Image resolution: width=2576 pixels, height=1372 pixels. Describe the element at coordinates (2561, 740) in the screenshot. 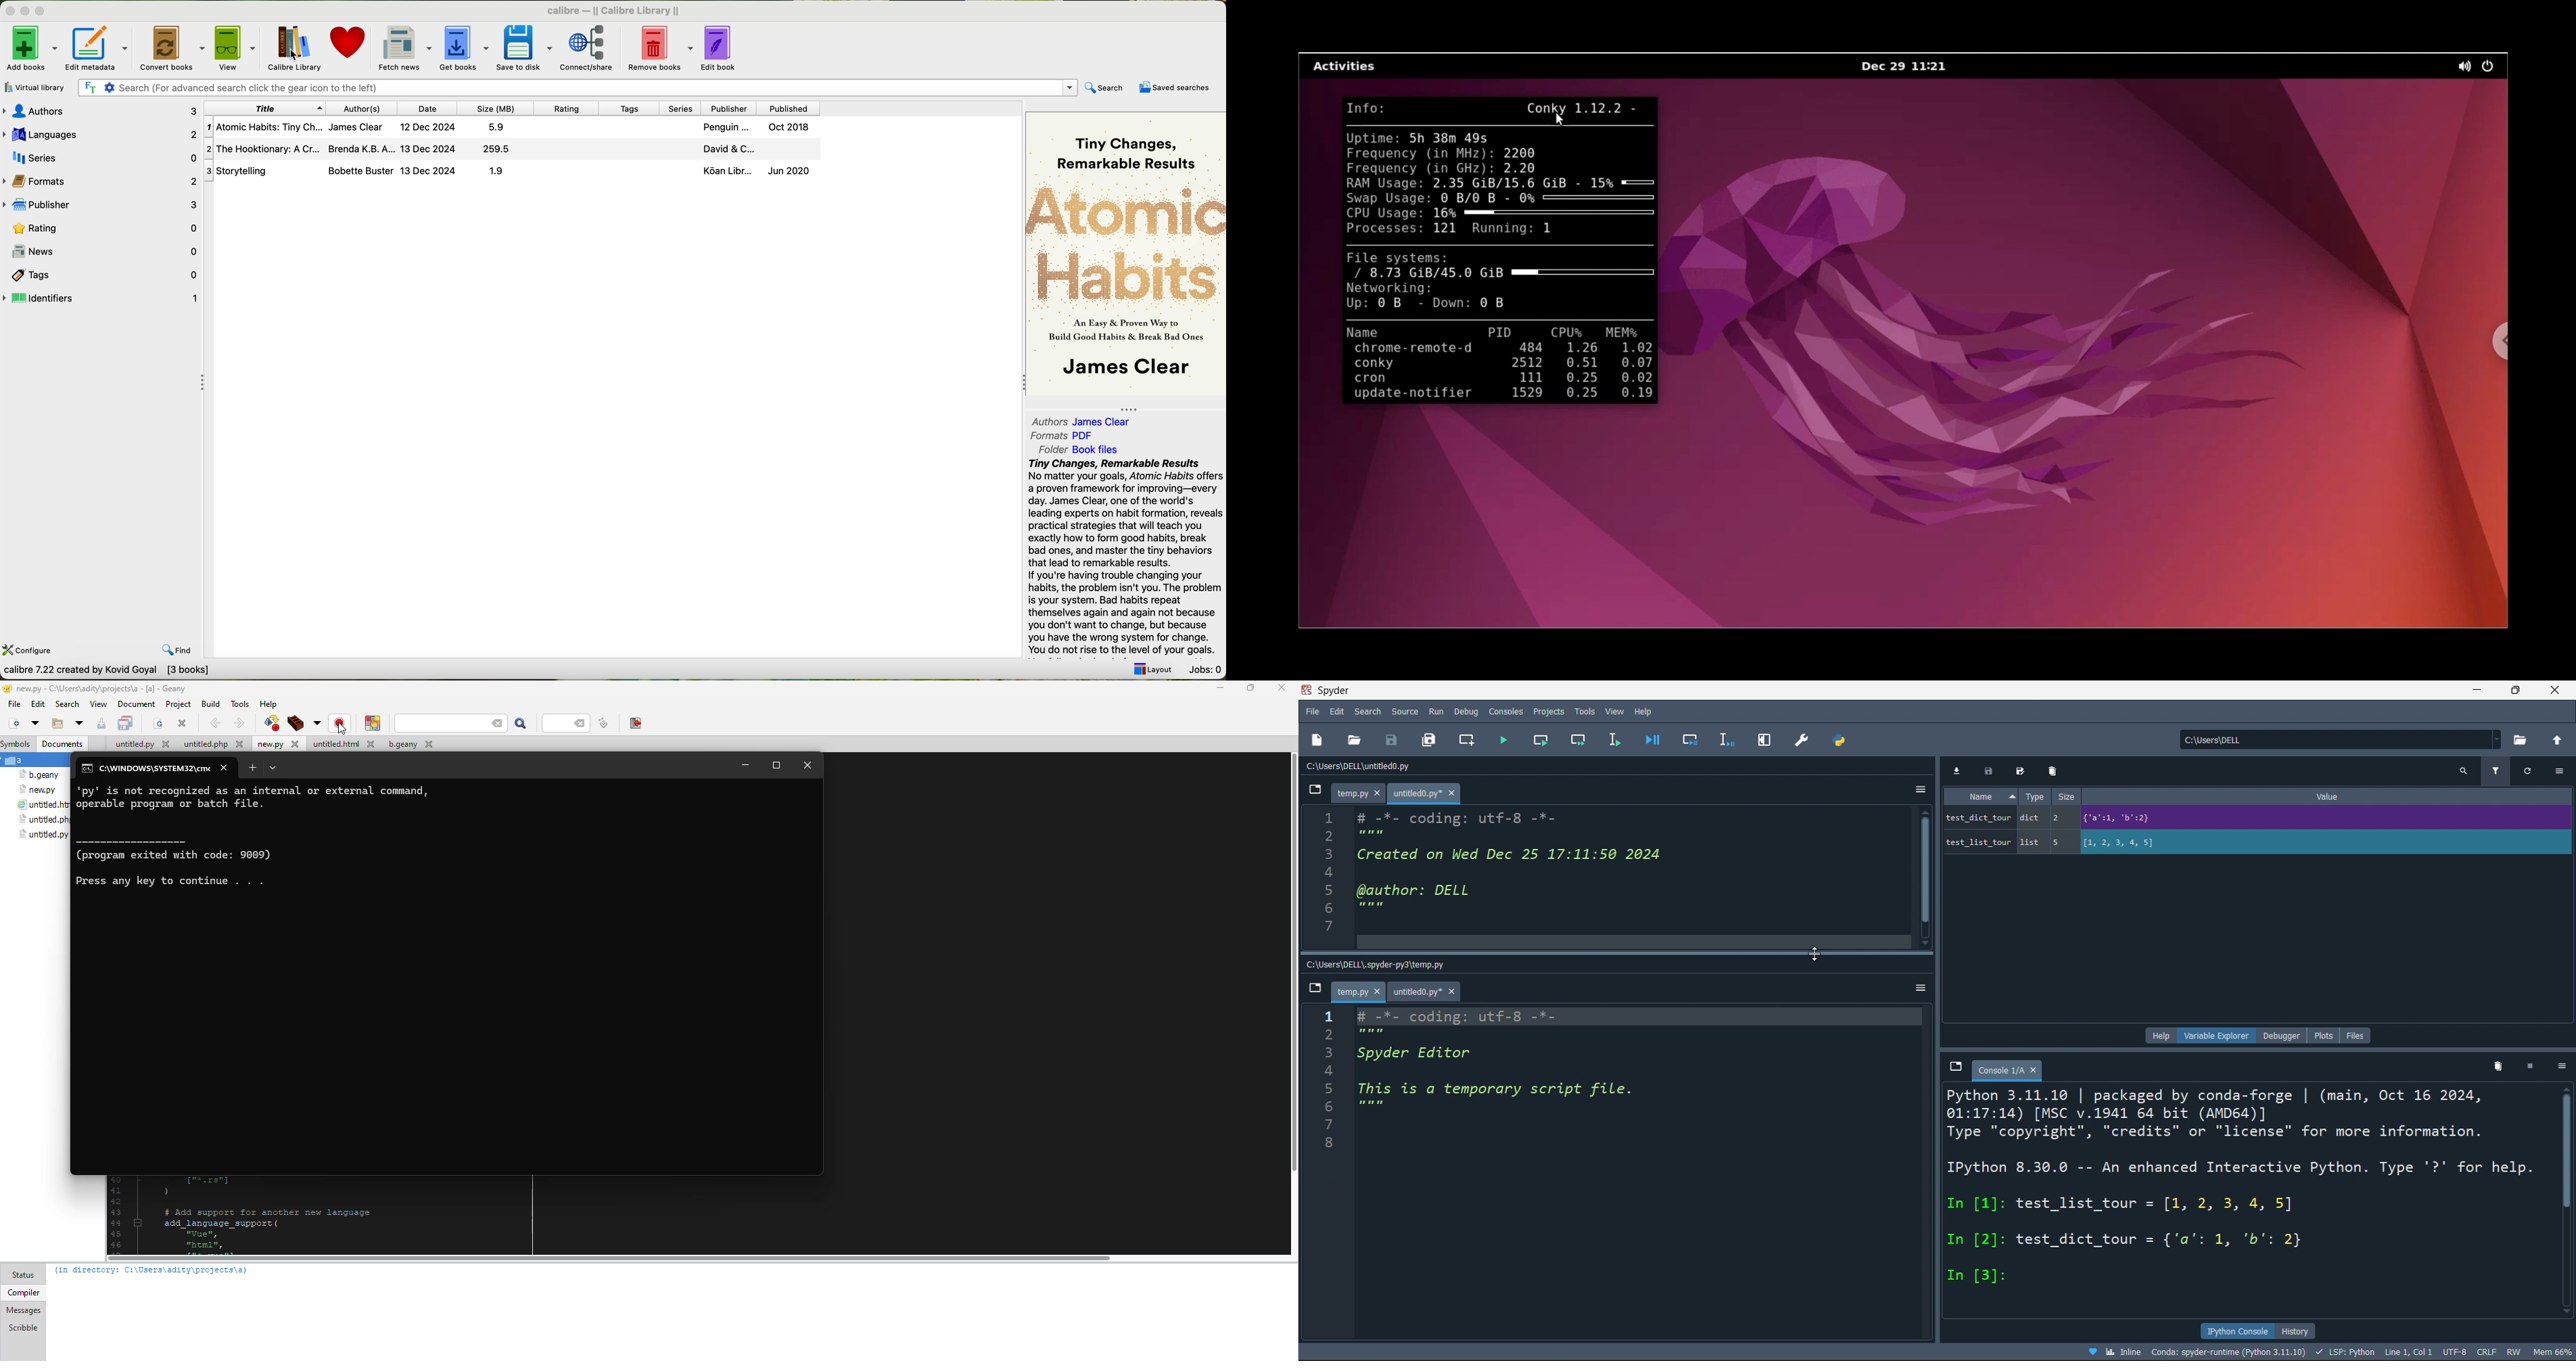

I see `open directory` at that location.